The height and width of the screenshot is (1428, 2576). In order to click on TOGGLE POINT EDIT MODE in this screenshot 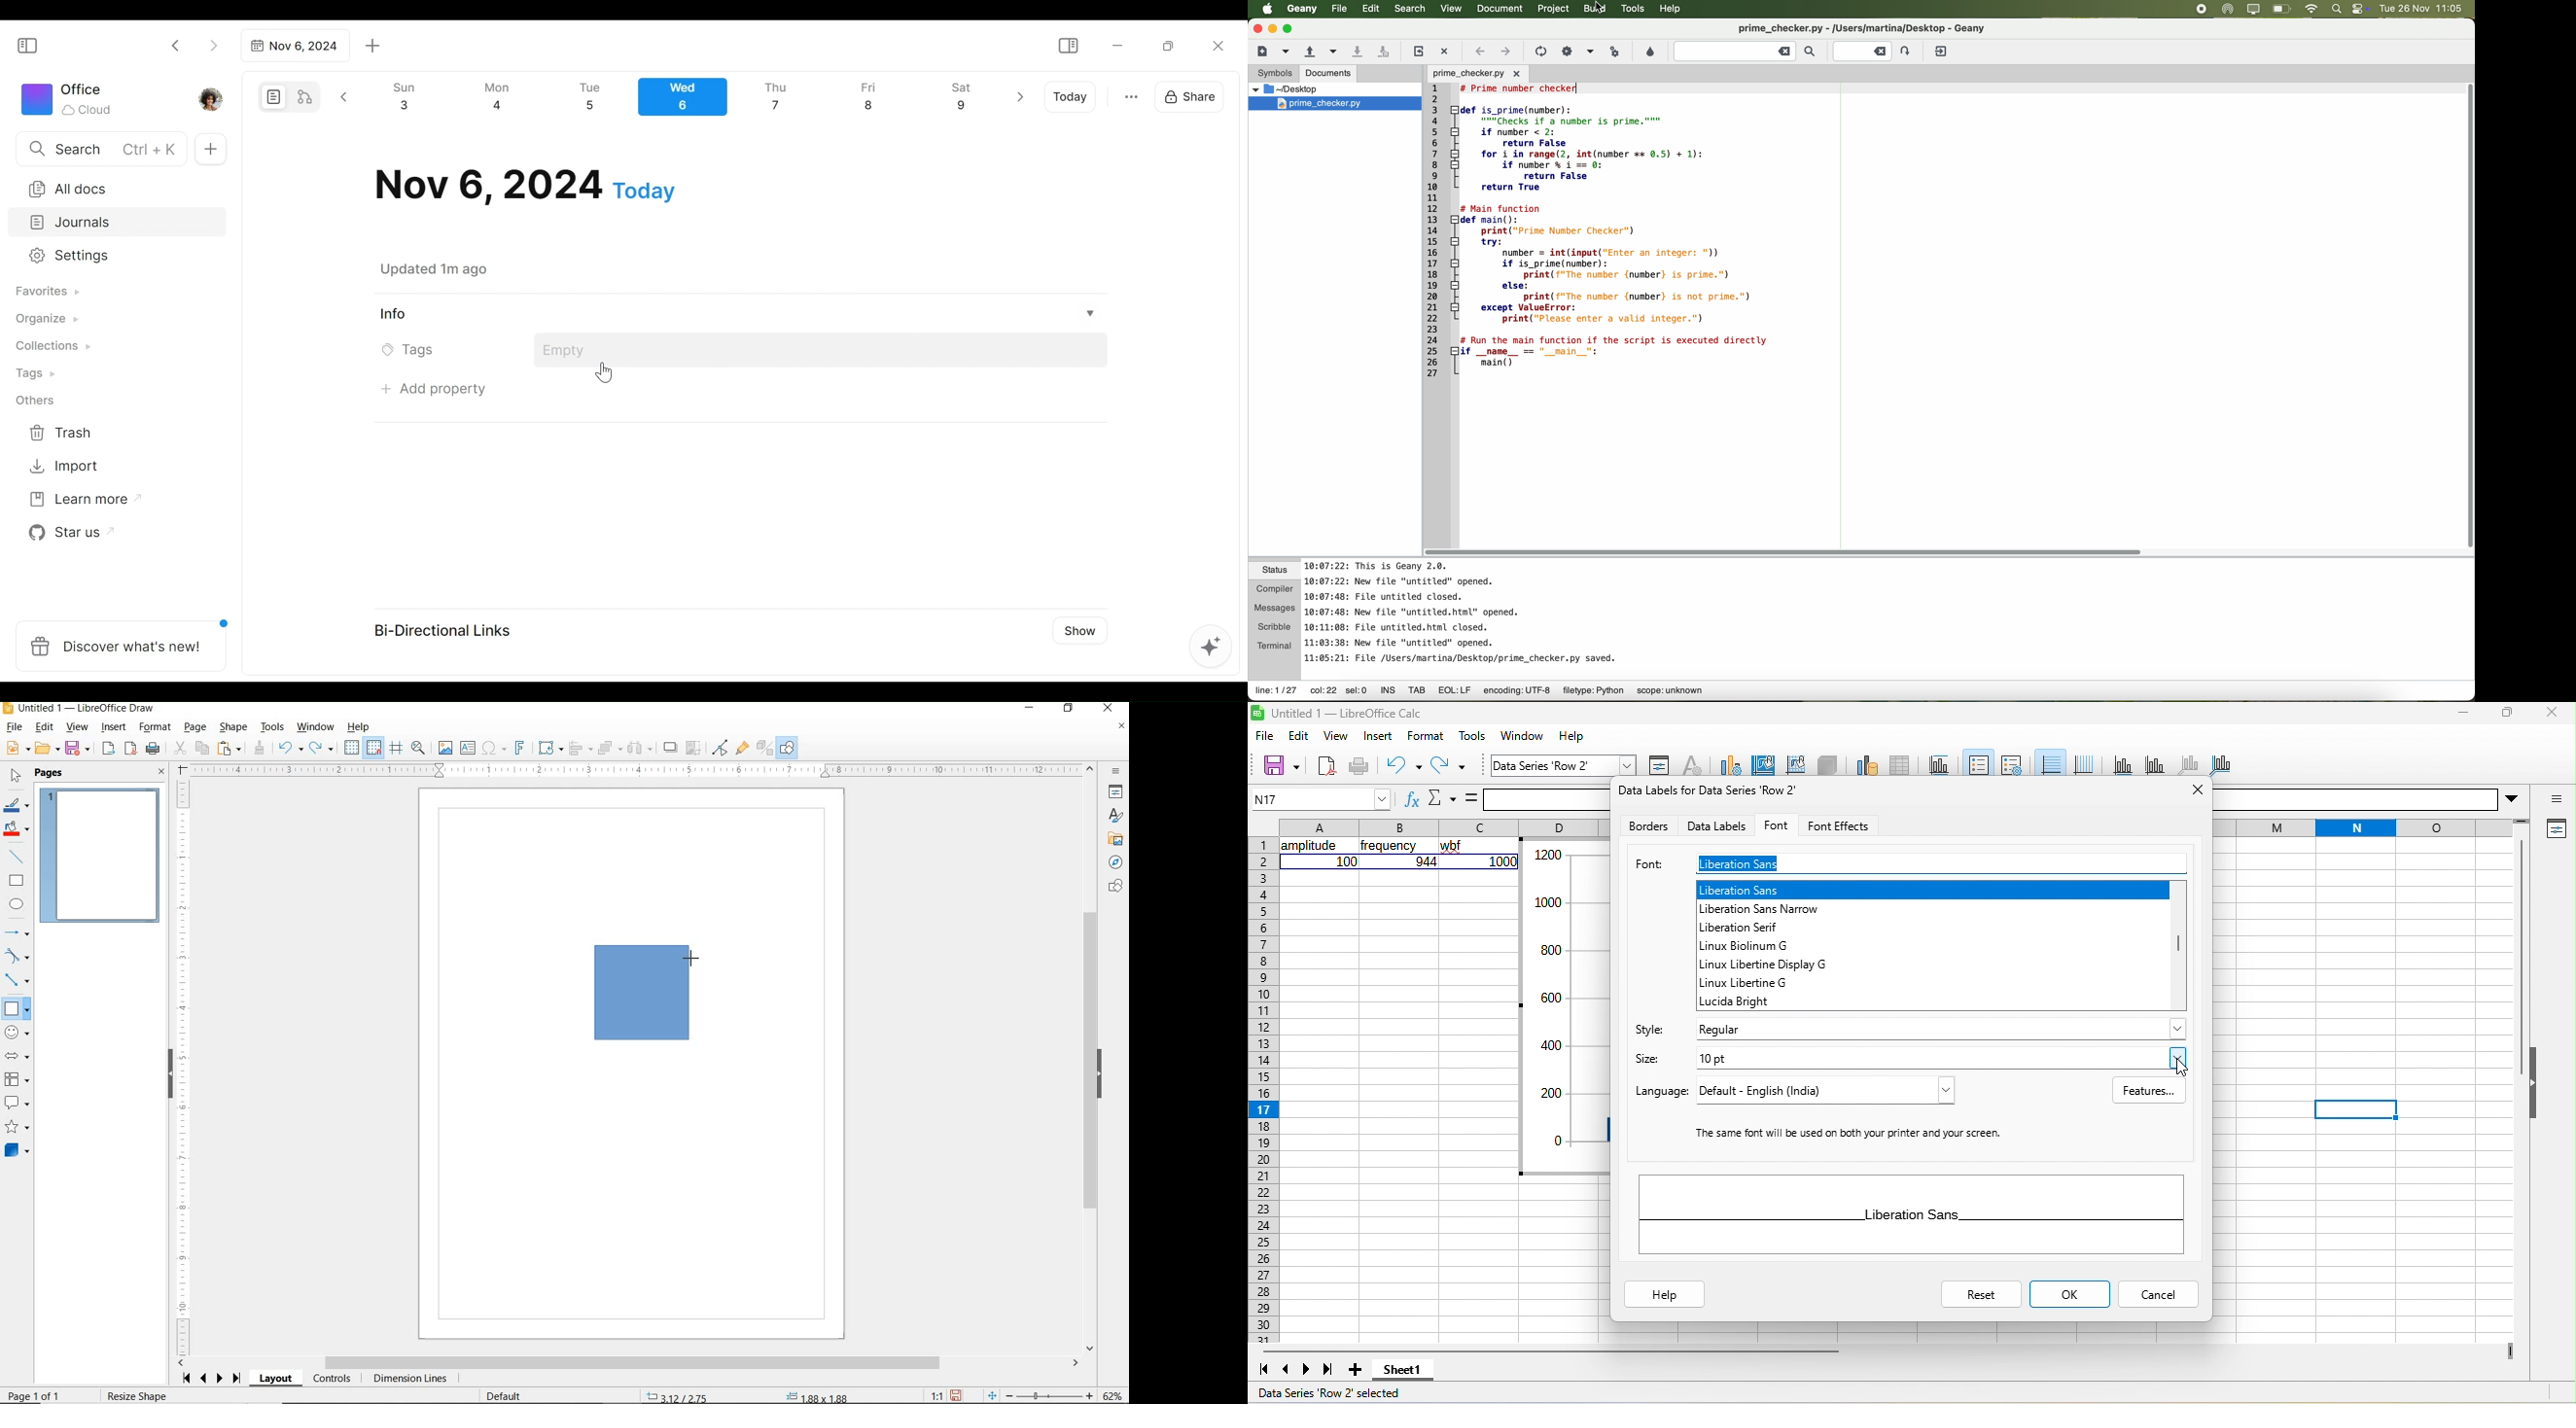, I will do `click(722, 749)`.